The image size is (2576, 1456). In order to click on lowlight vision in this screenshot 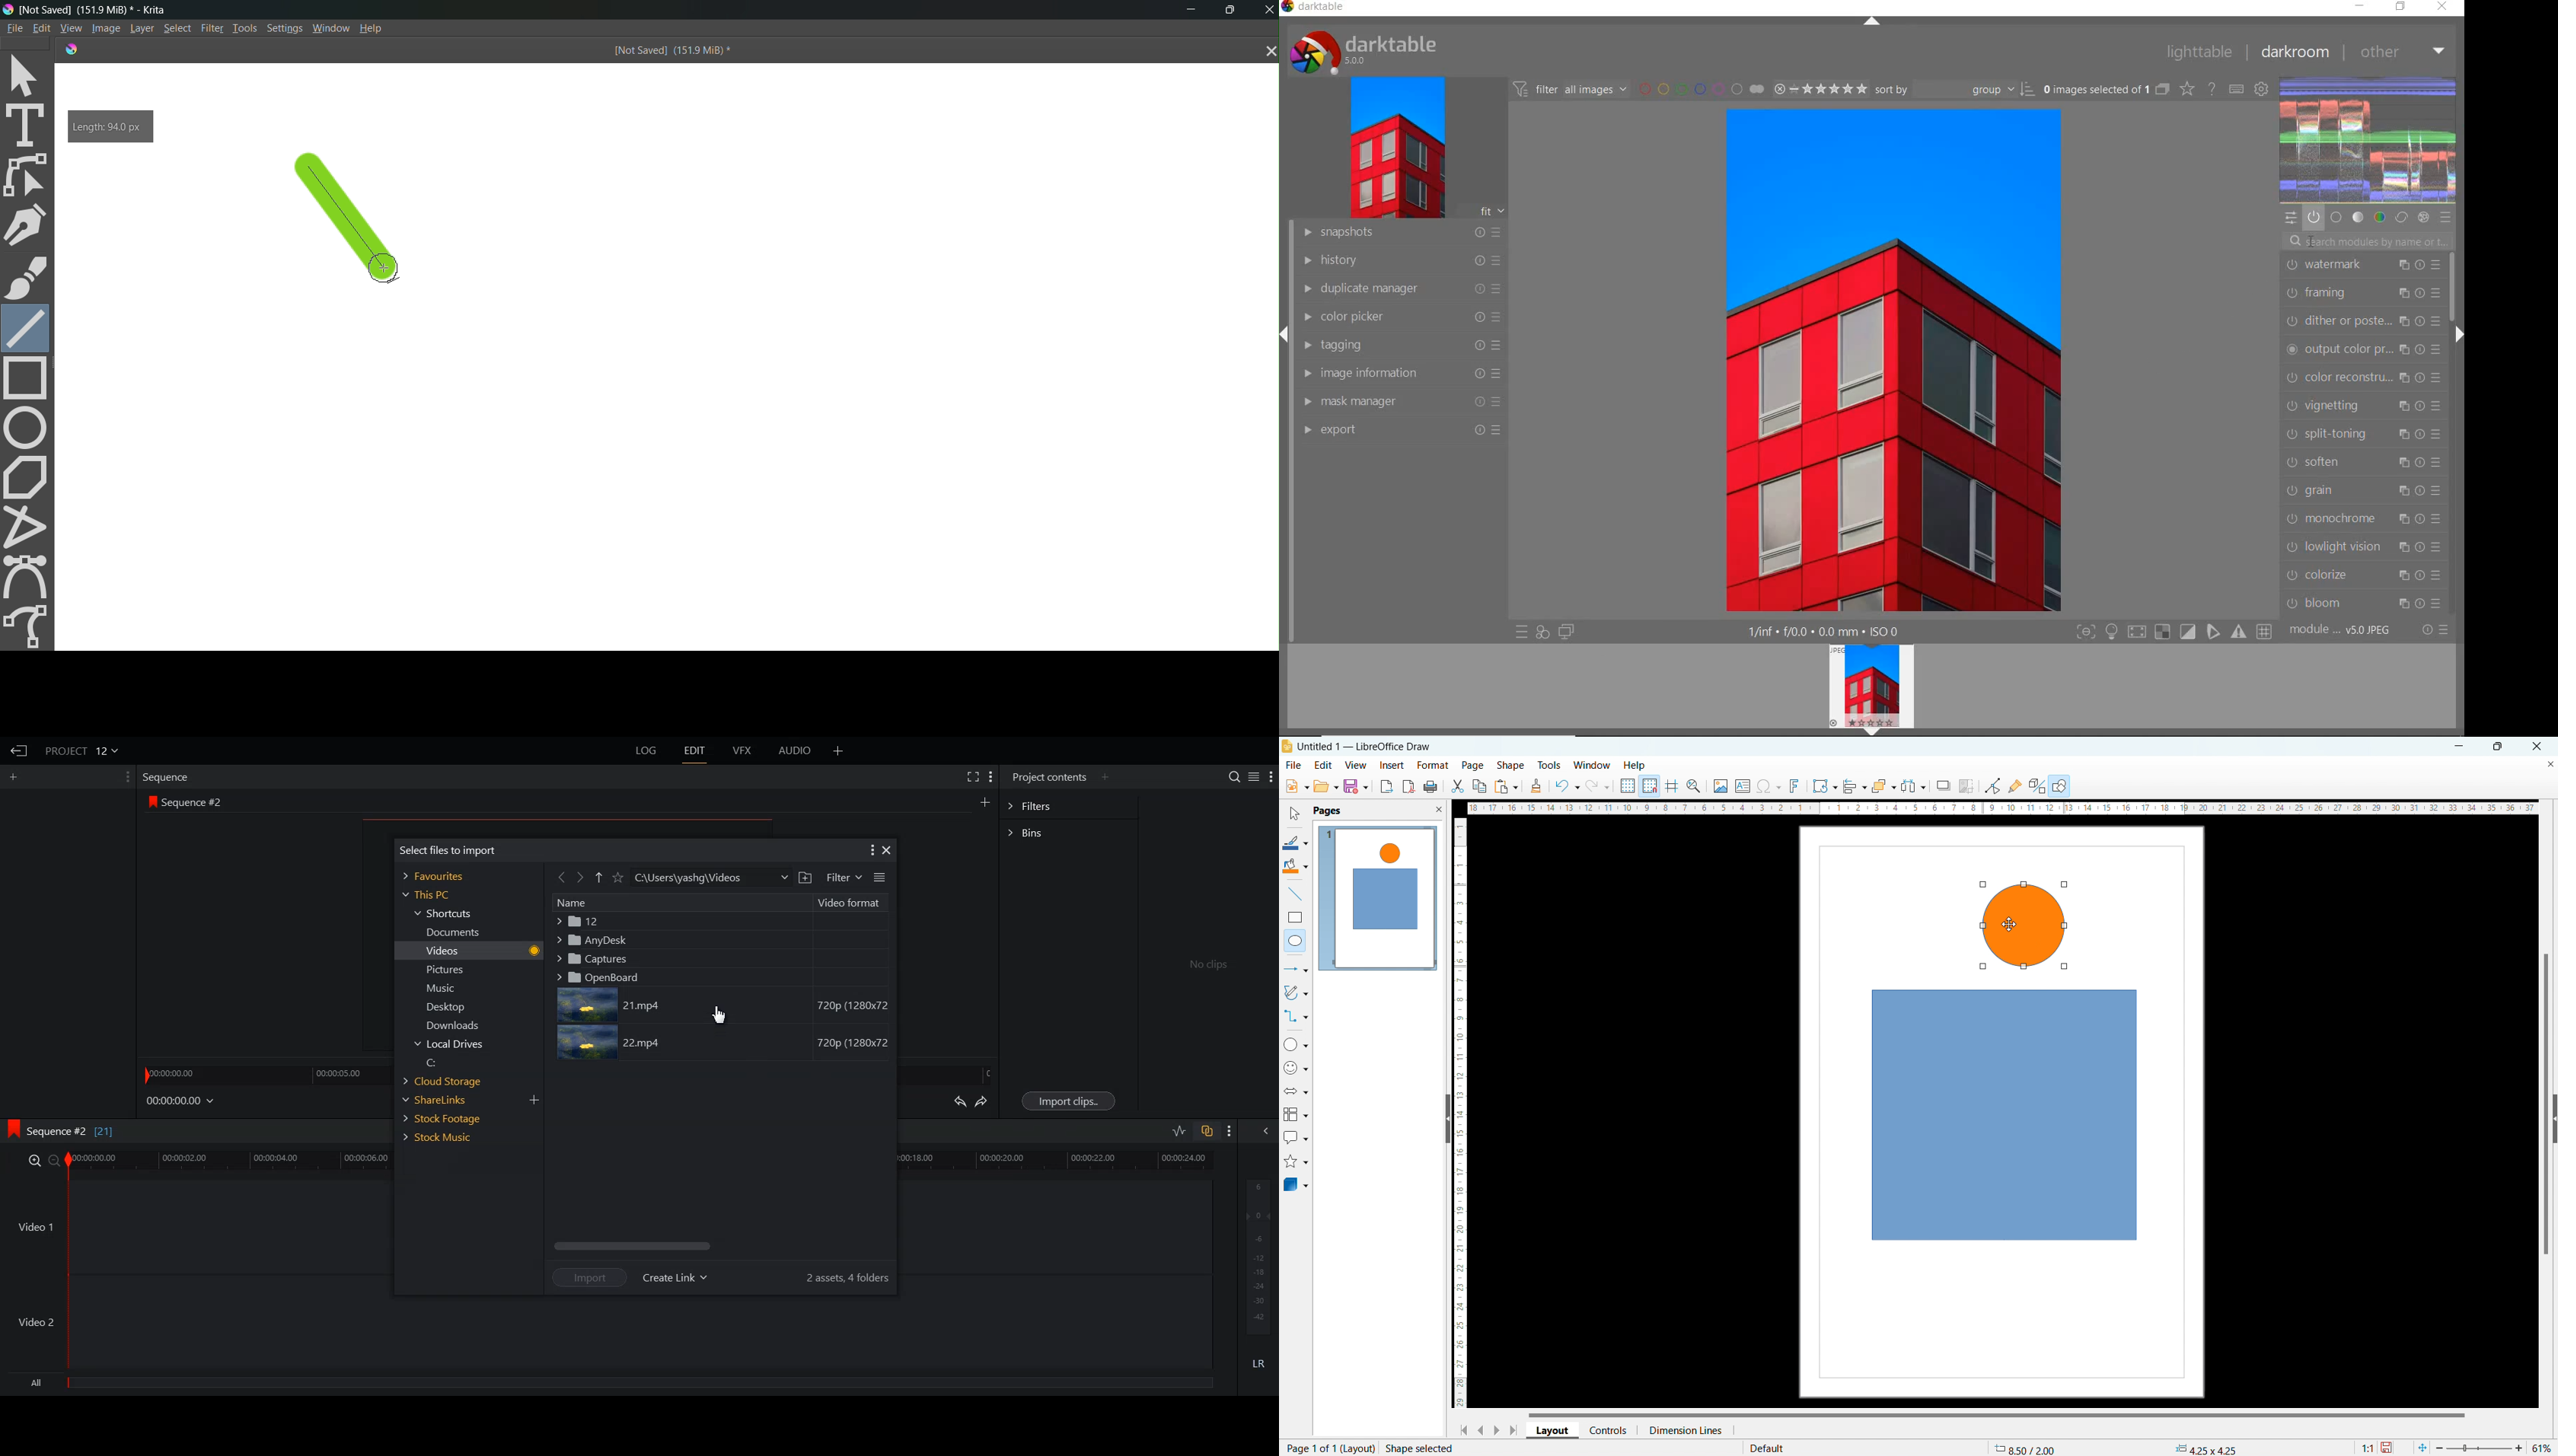, I will do `click(2365, 547)`.